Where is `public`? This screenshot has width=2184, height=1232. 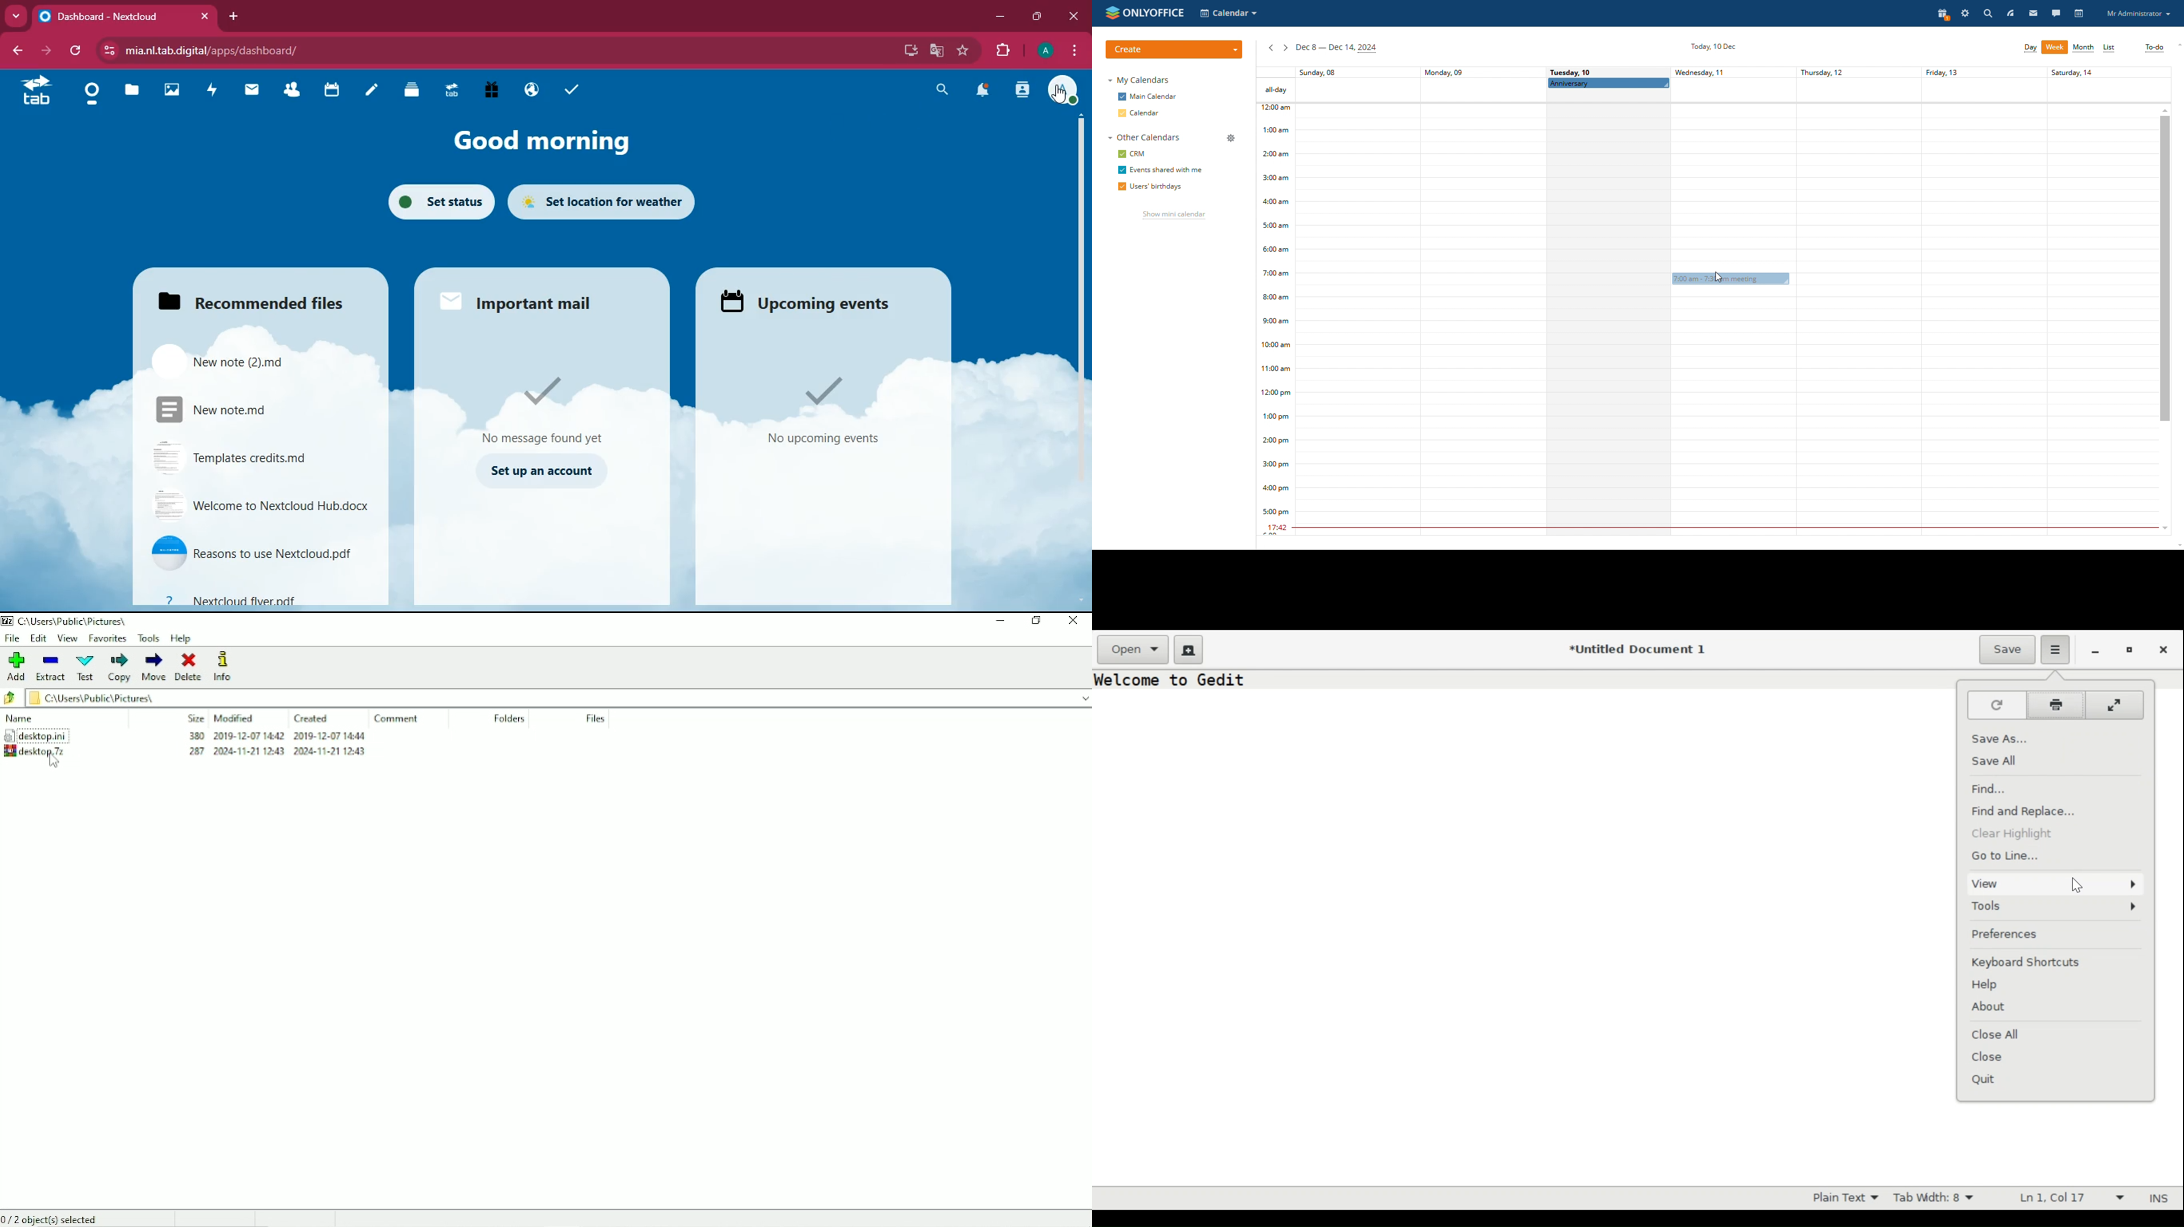 public is located at coordinates (529, 91).